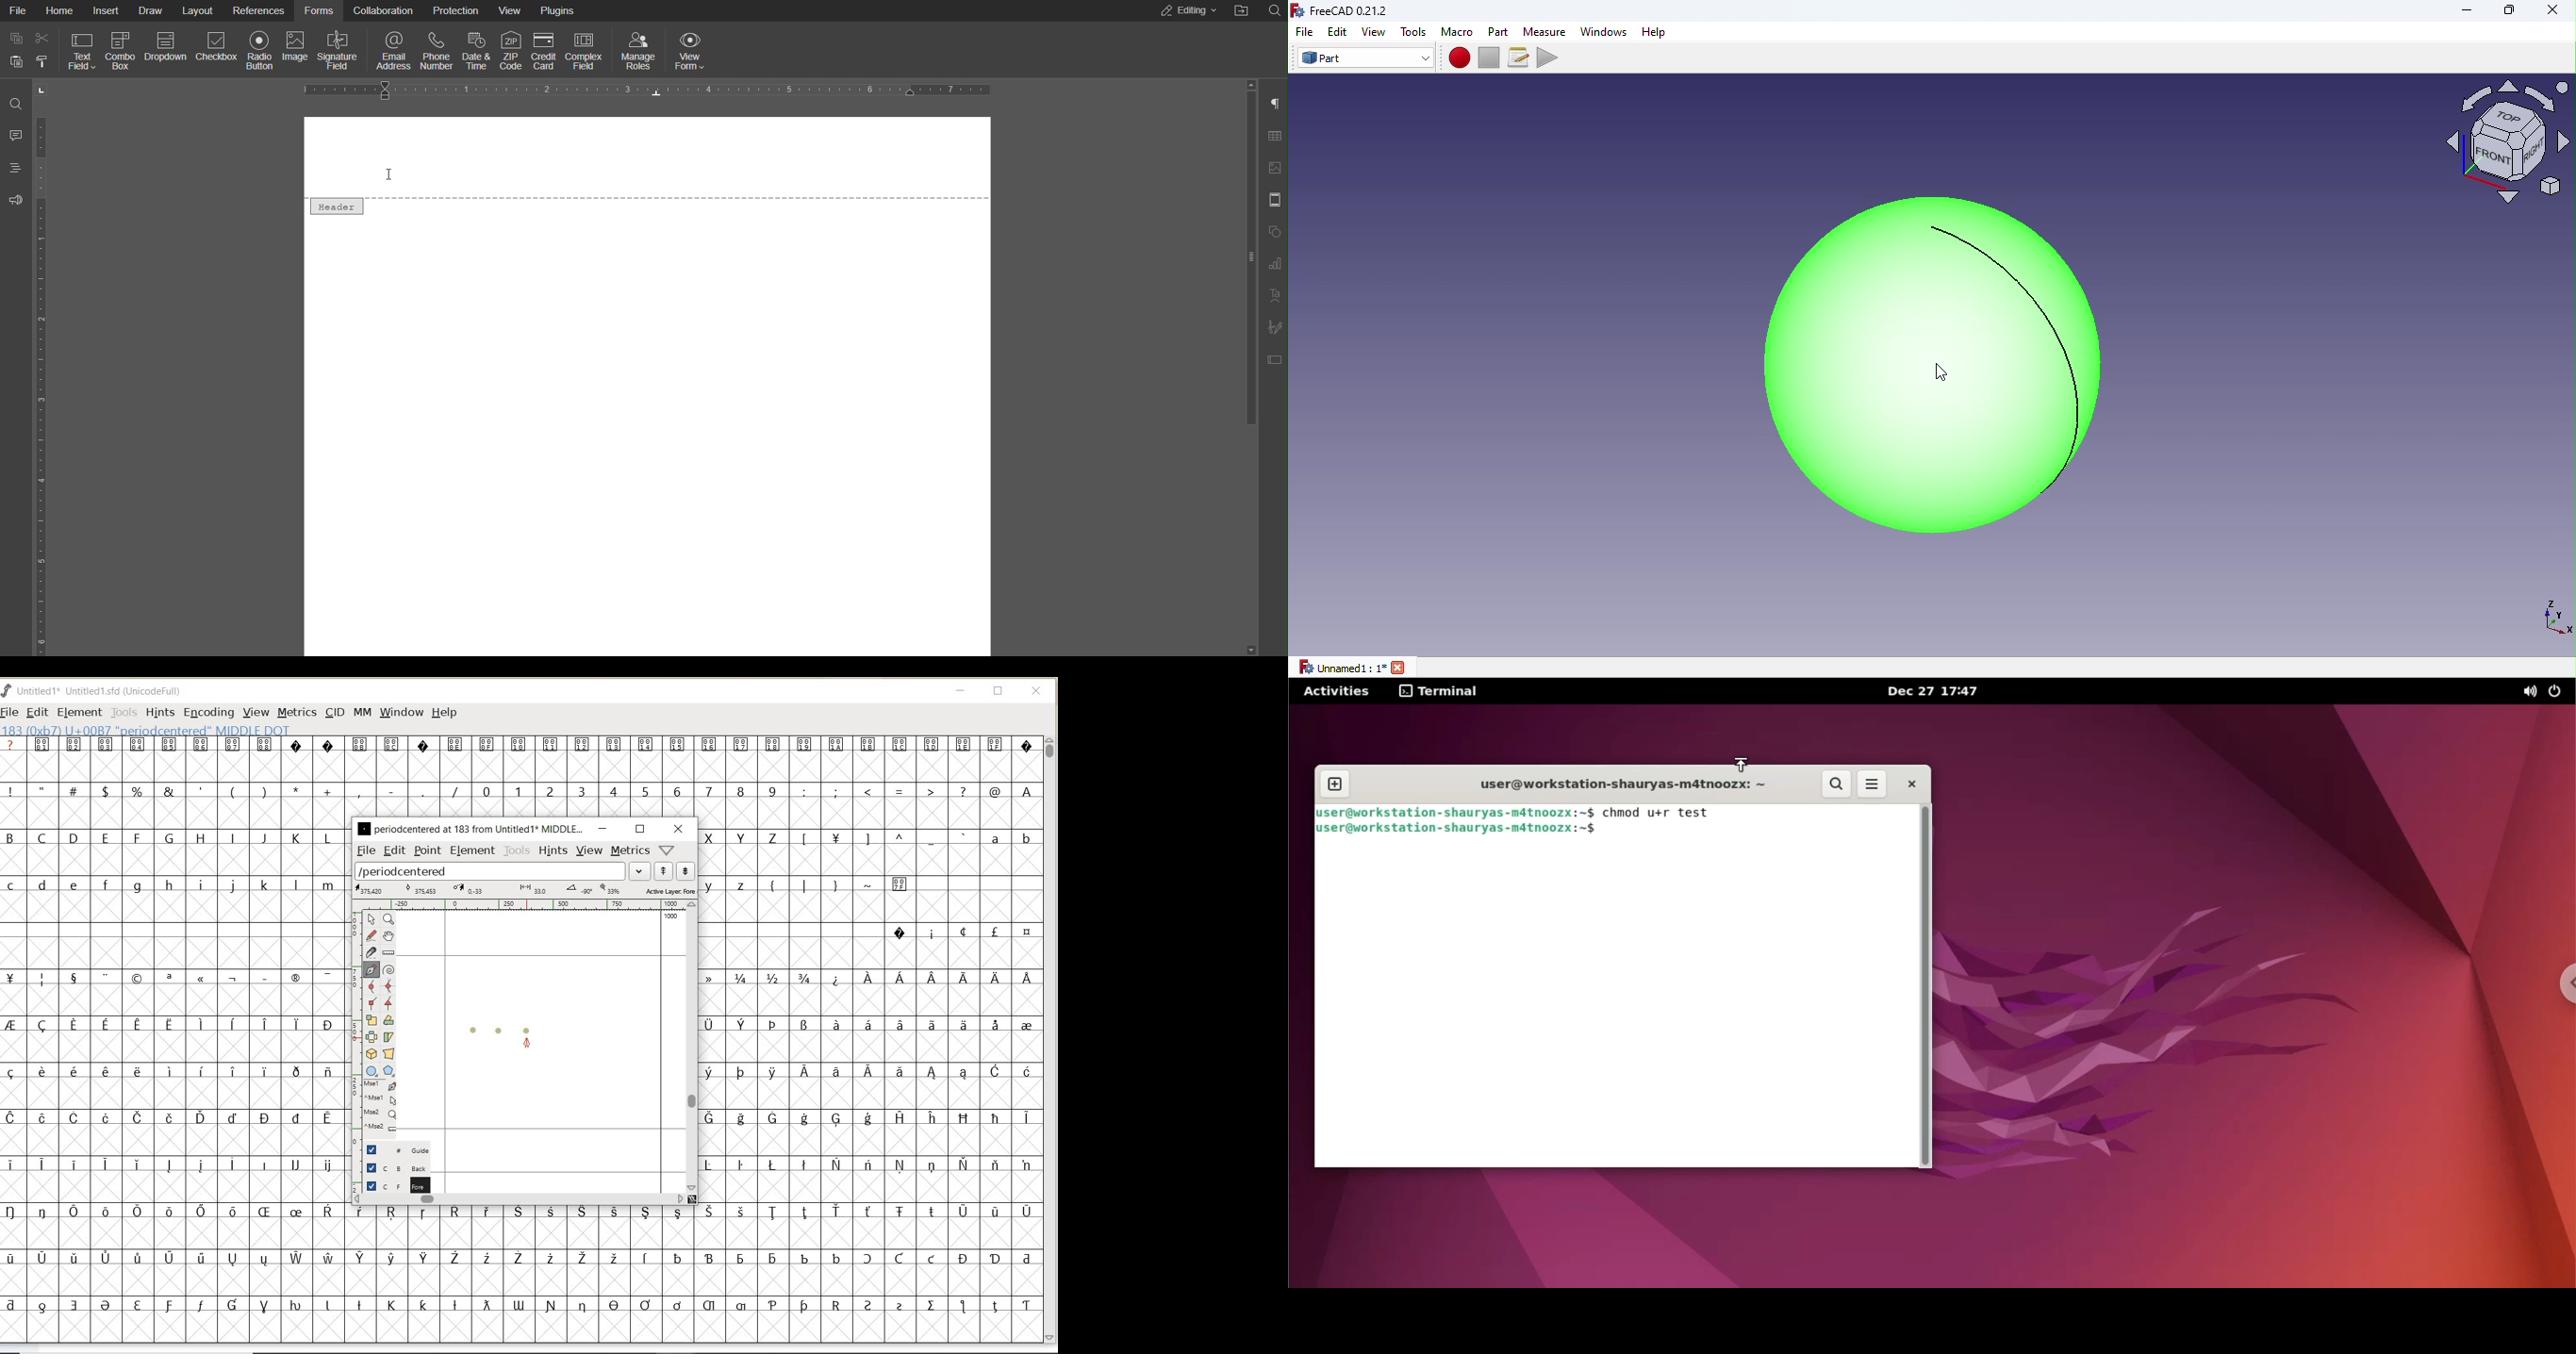  I want to click on Stop Macro recording, so click(1493, 57).